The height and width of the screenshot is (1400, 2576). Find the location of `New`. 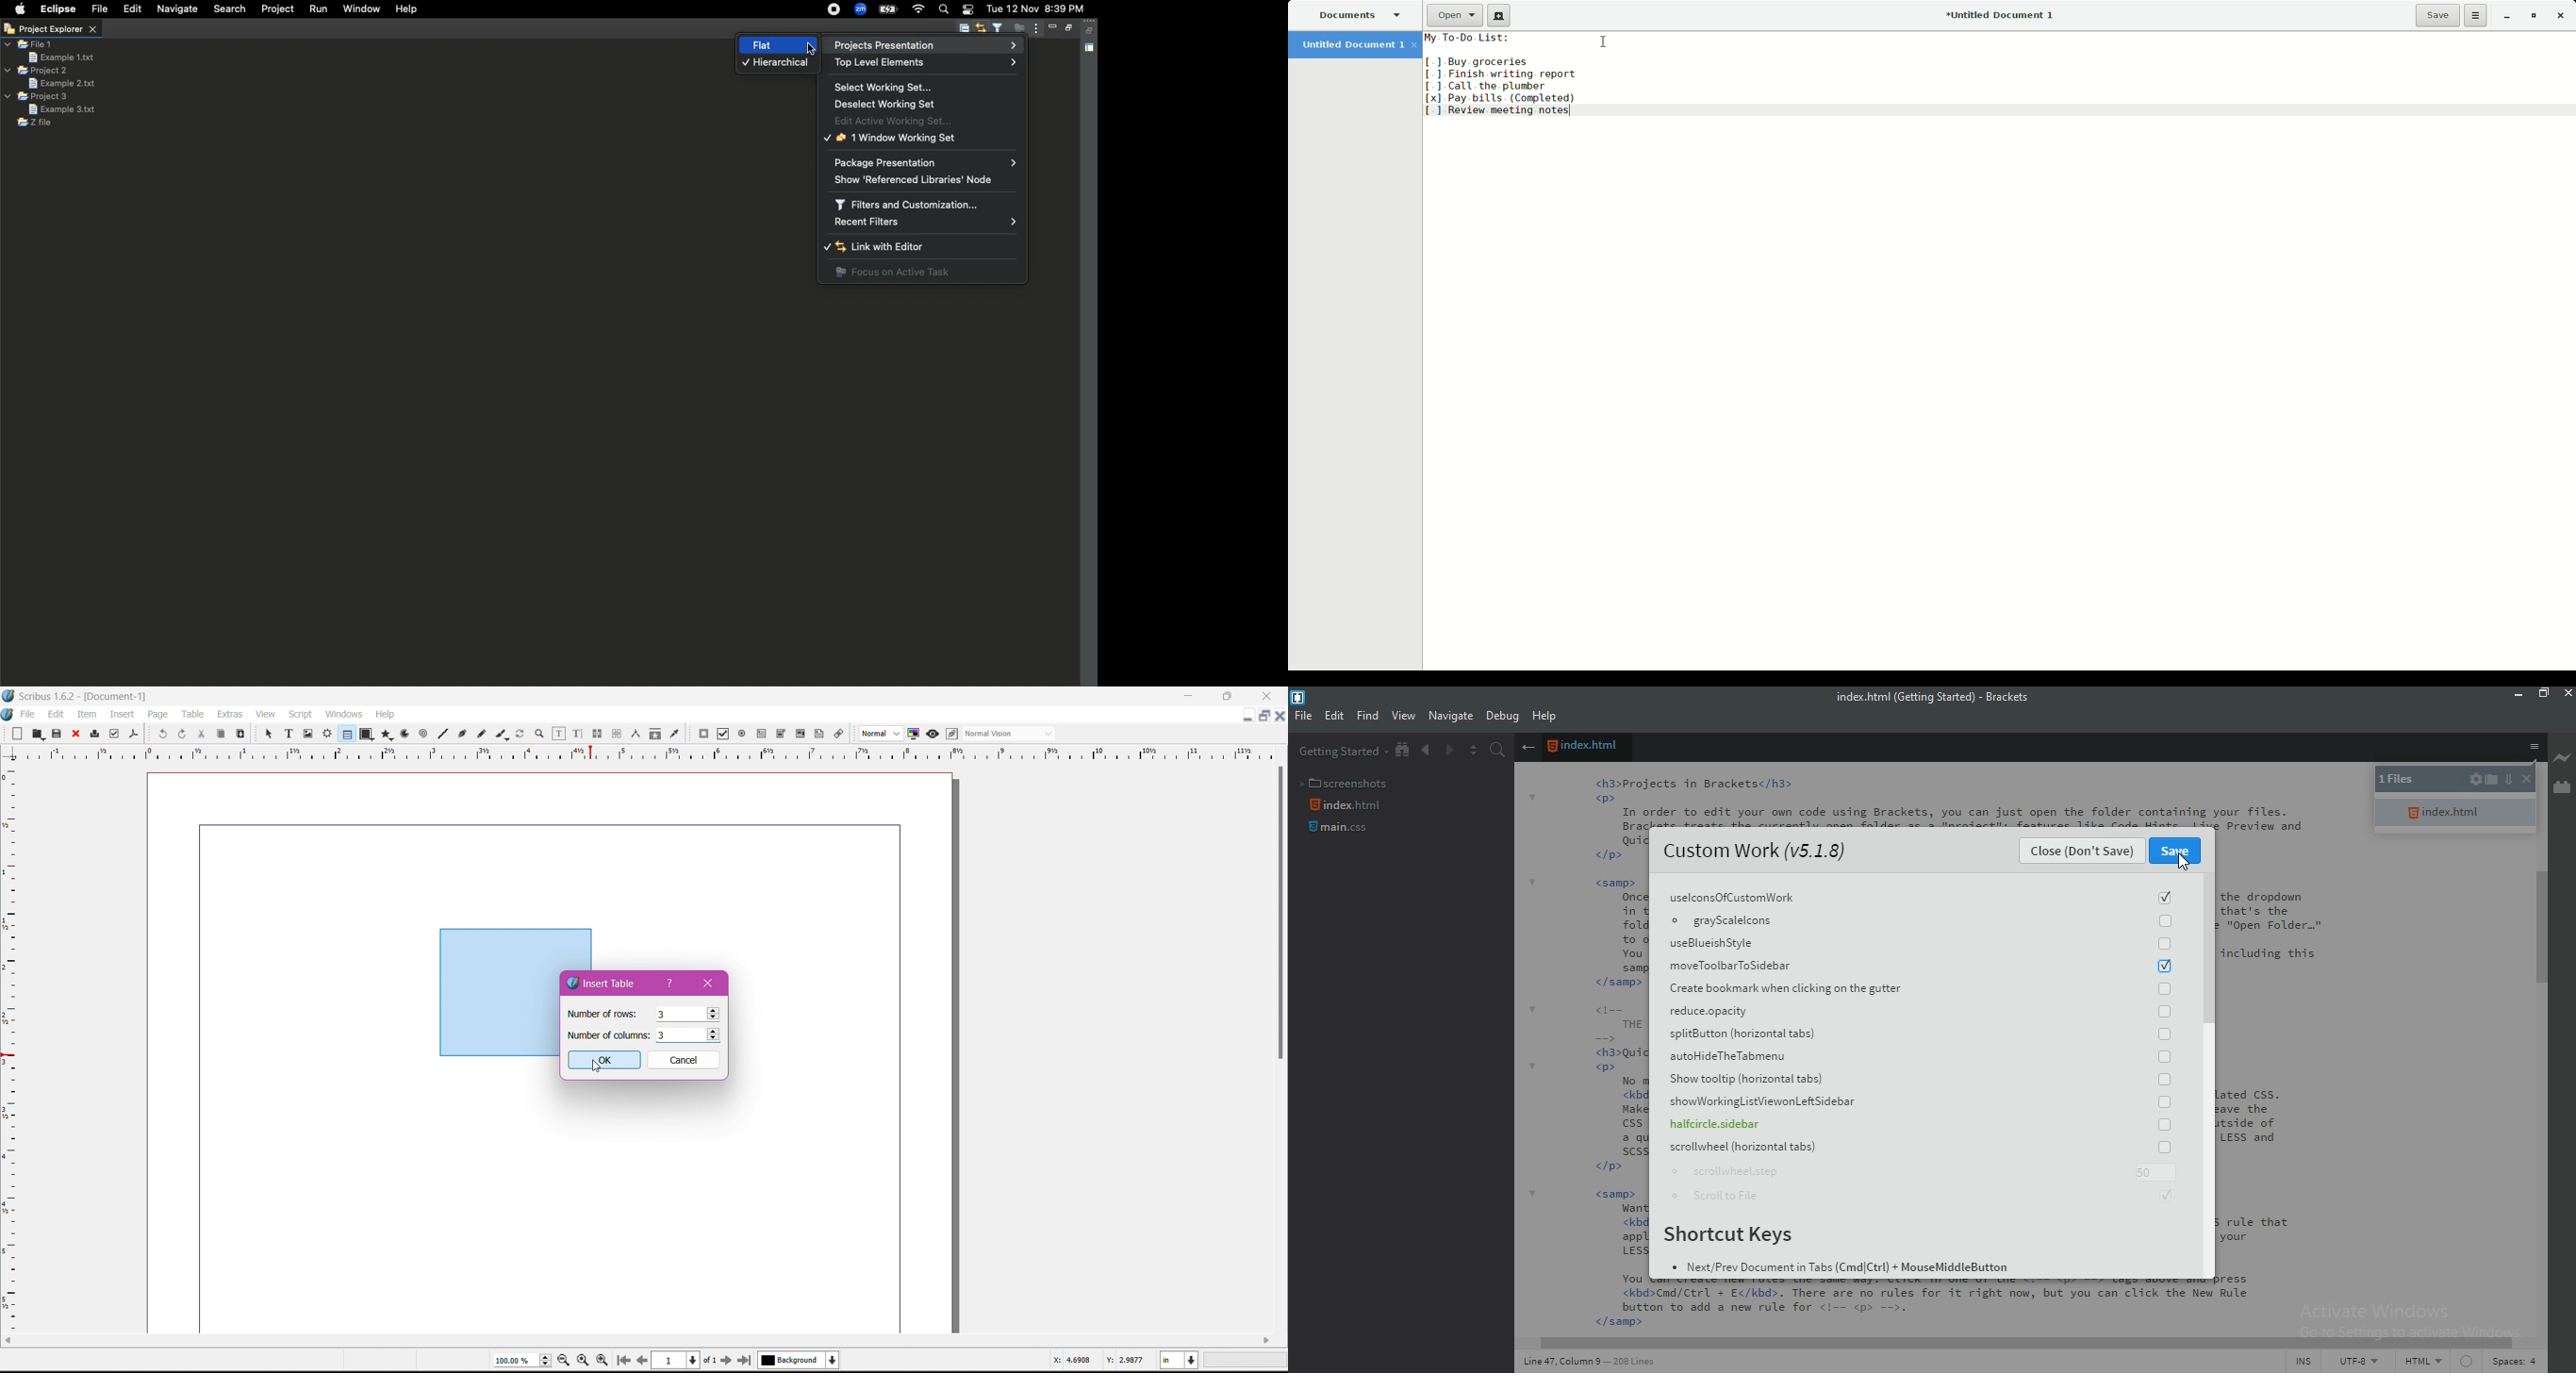

New is located at coordinates (19, 733).